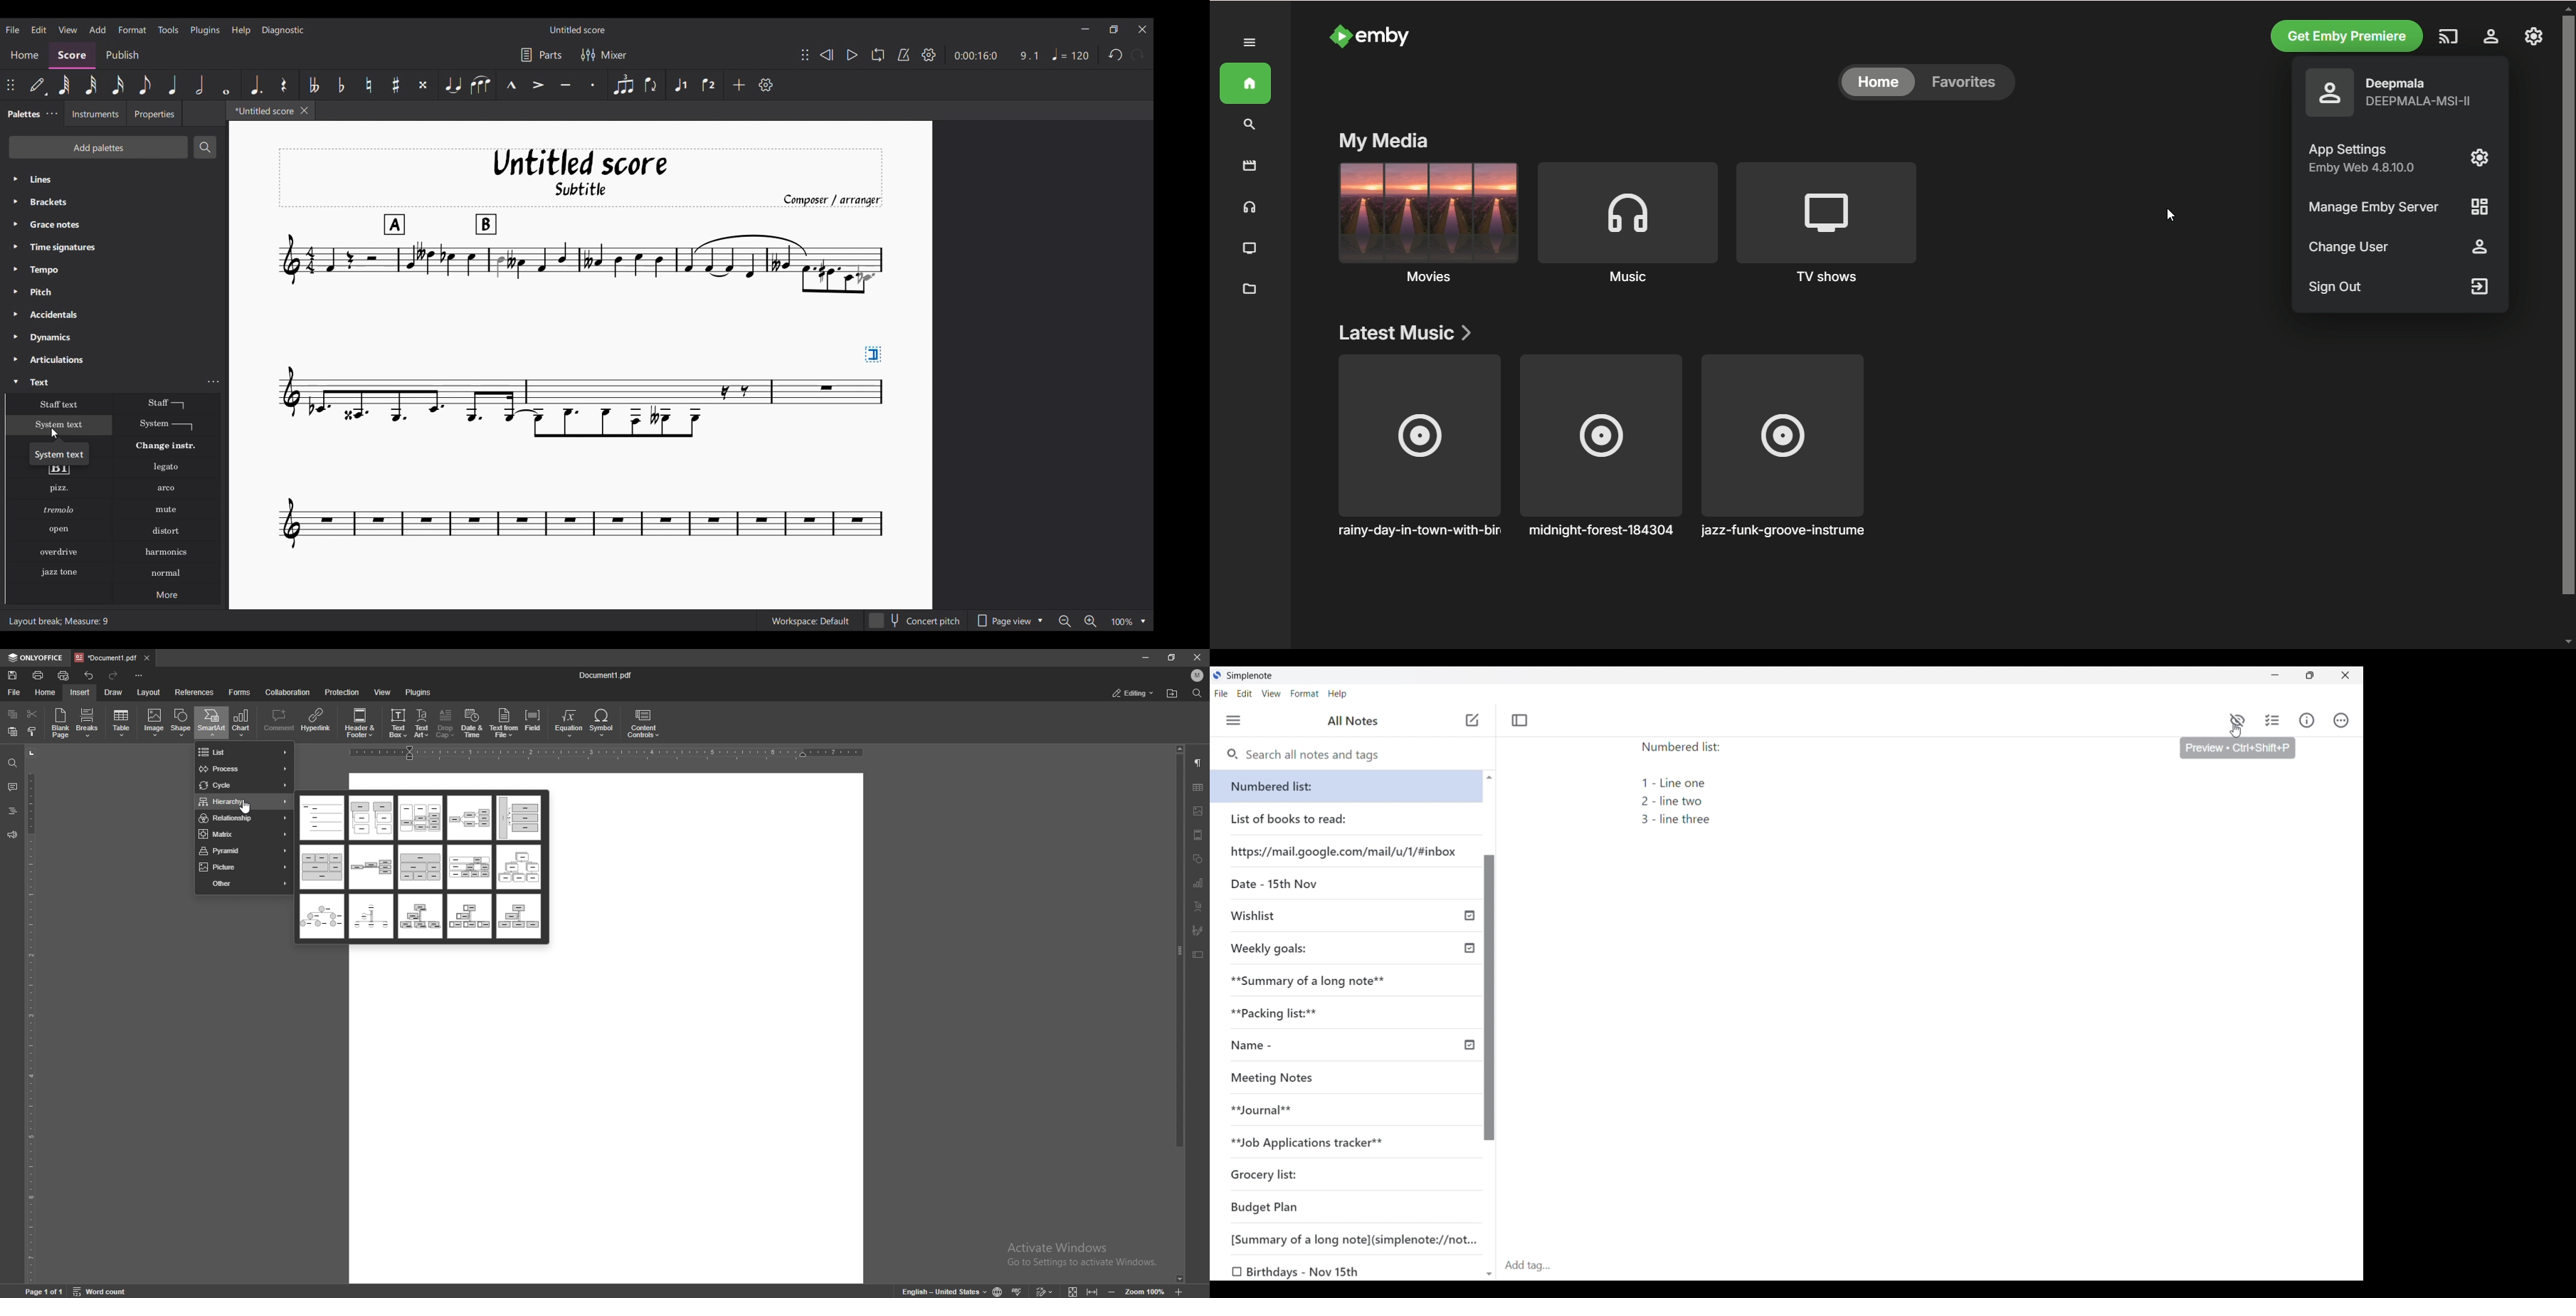  What do you see at coordinates (1337, 695) in the screenshot?
I see `Help menu` at bounding box center [1337, 695].